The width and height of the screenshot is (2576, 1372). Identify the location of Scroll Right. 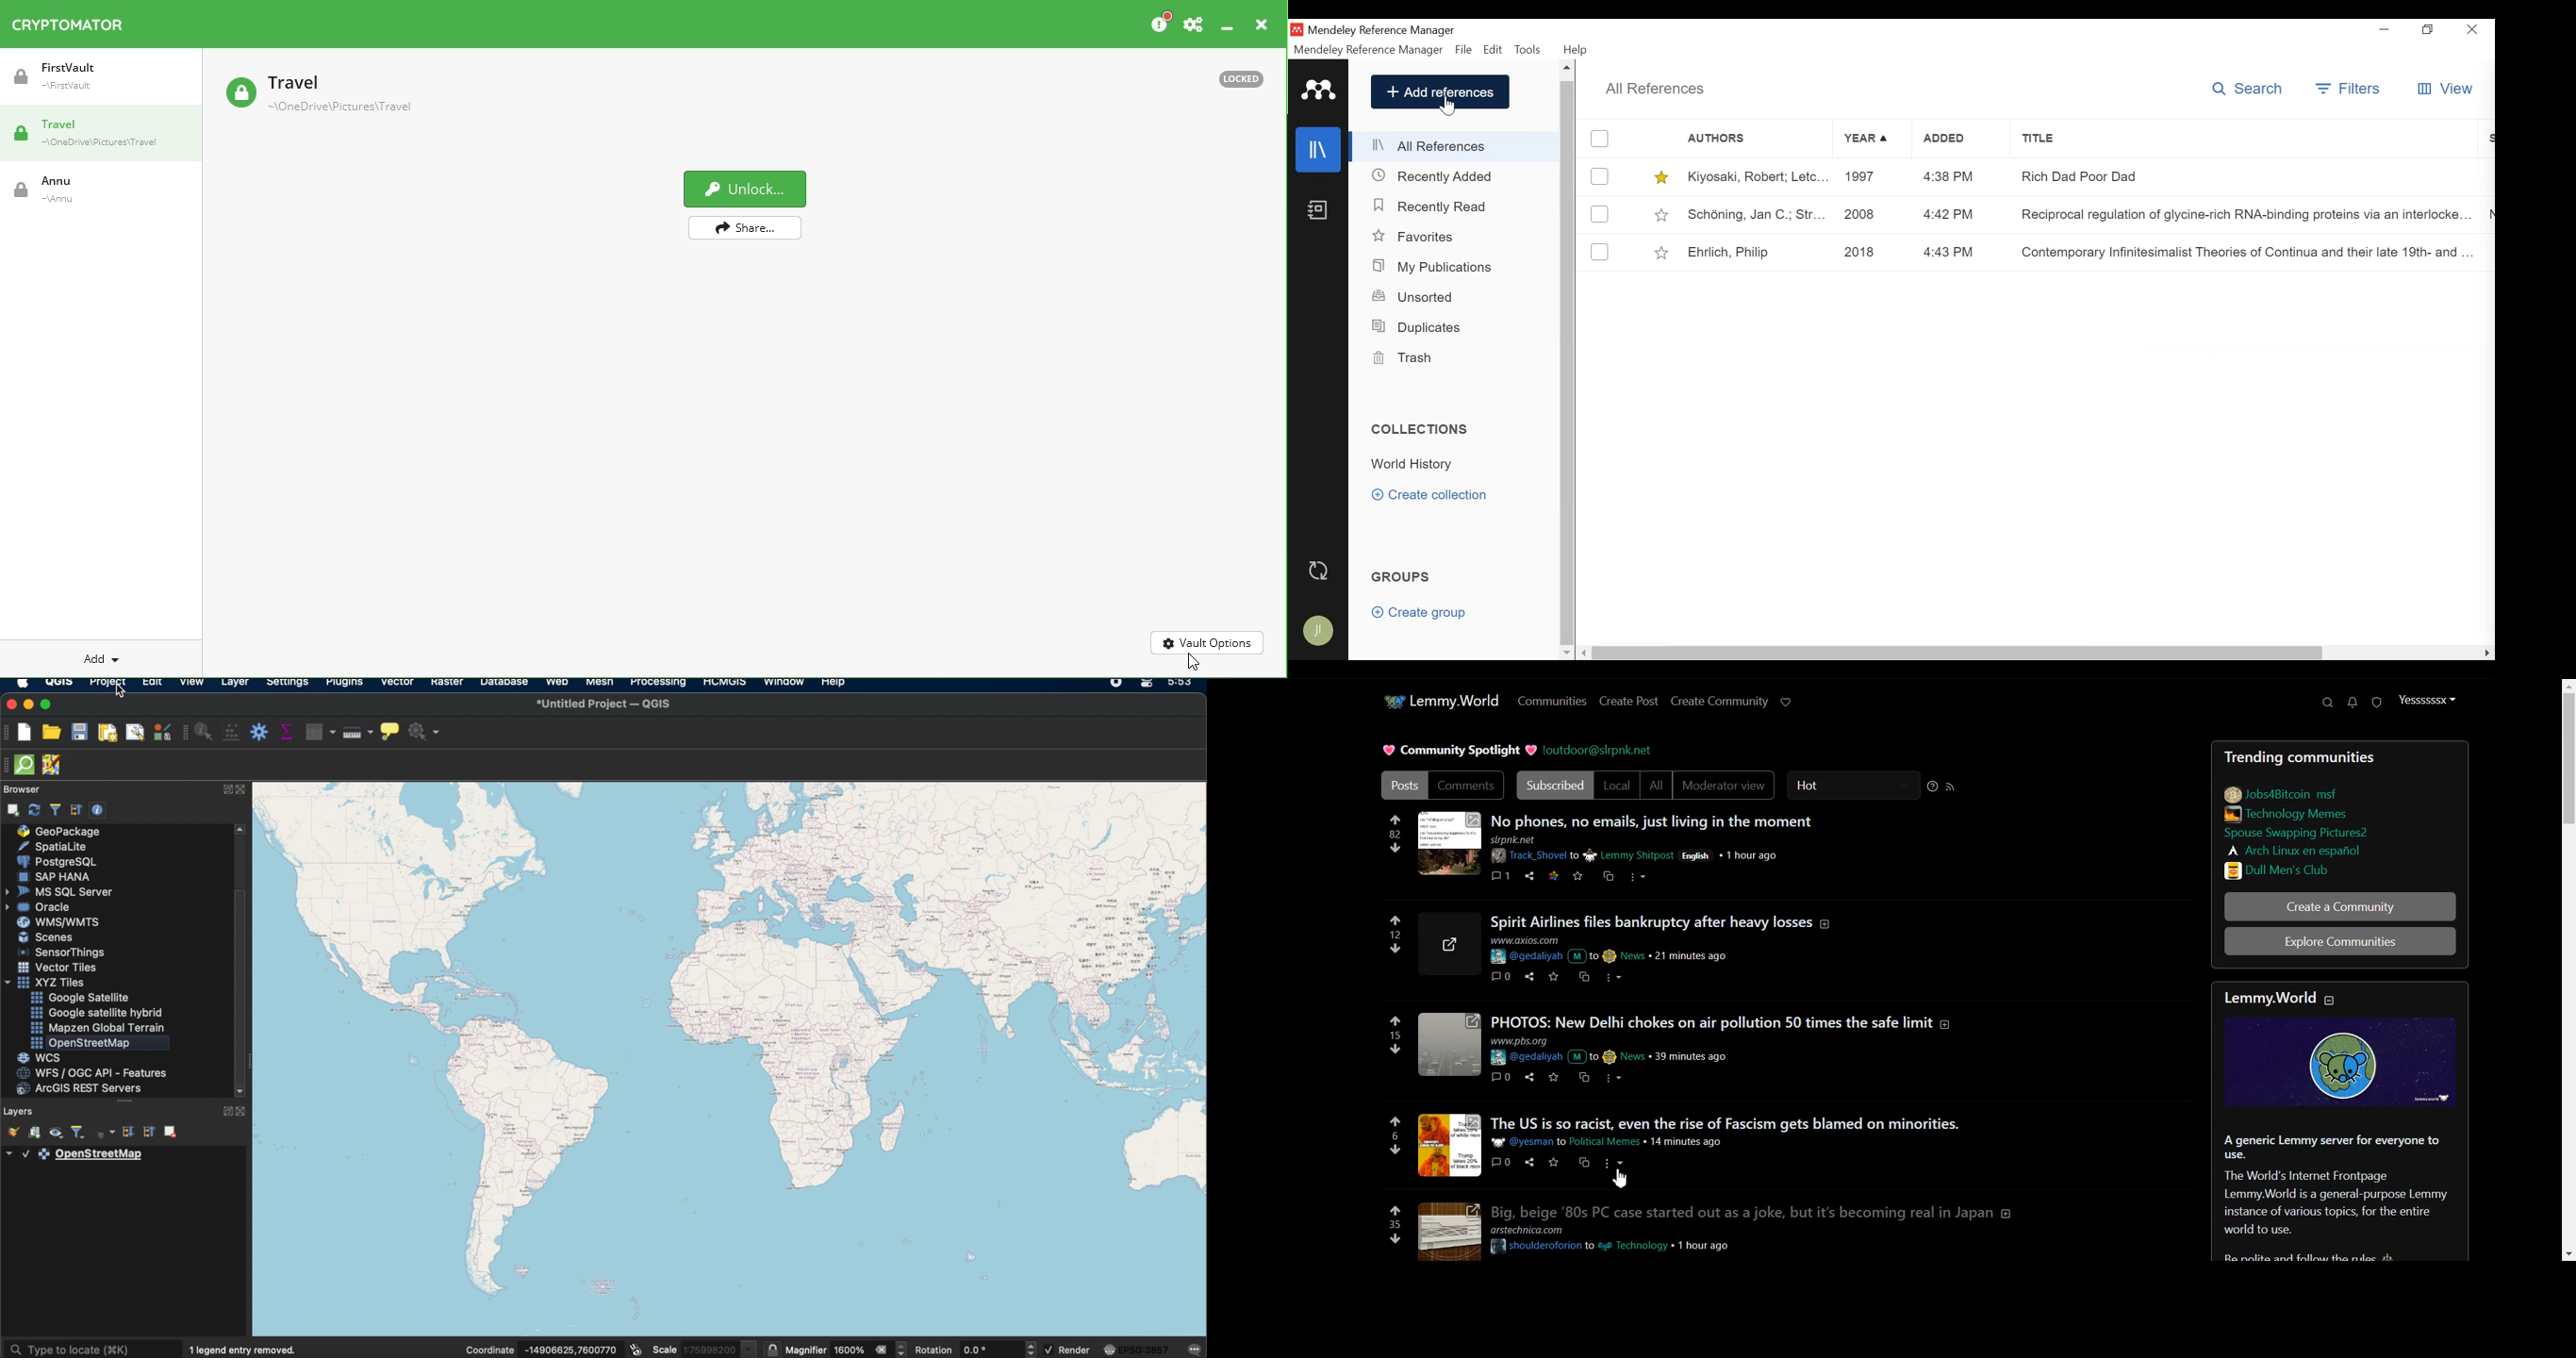
(2487, 653).